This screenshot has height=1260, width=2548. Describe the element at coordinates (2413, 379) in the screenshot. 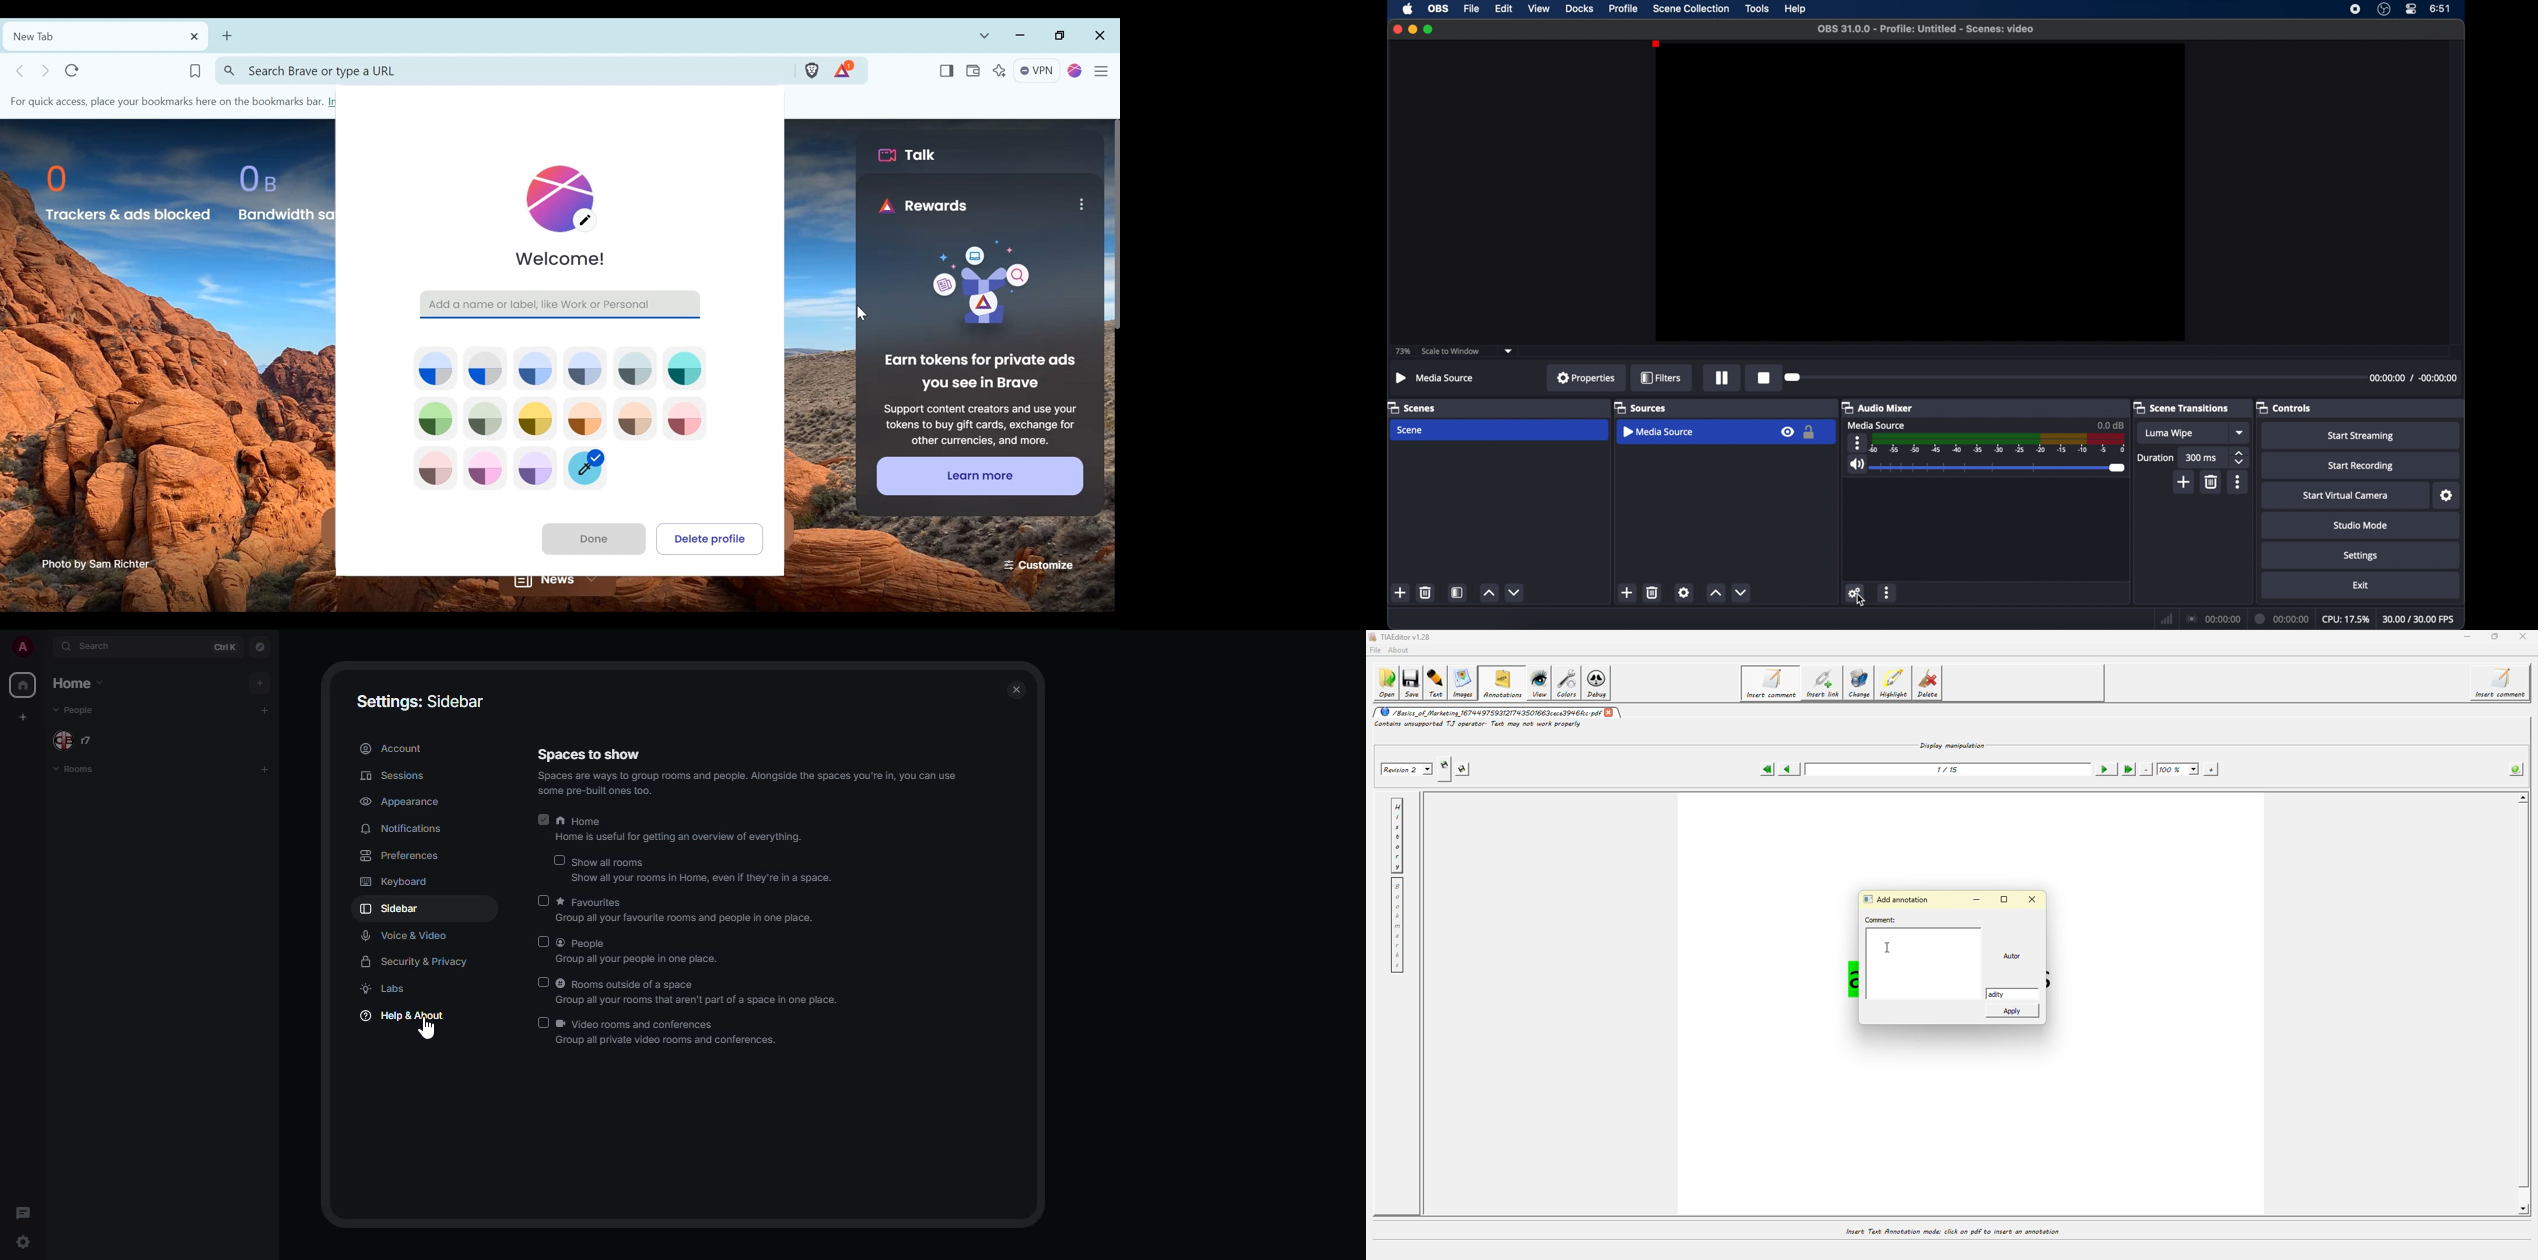

I see `timestamps` at that location.